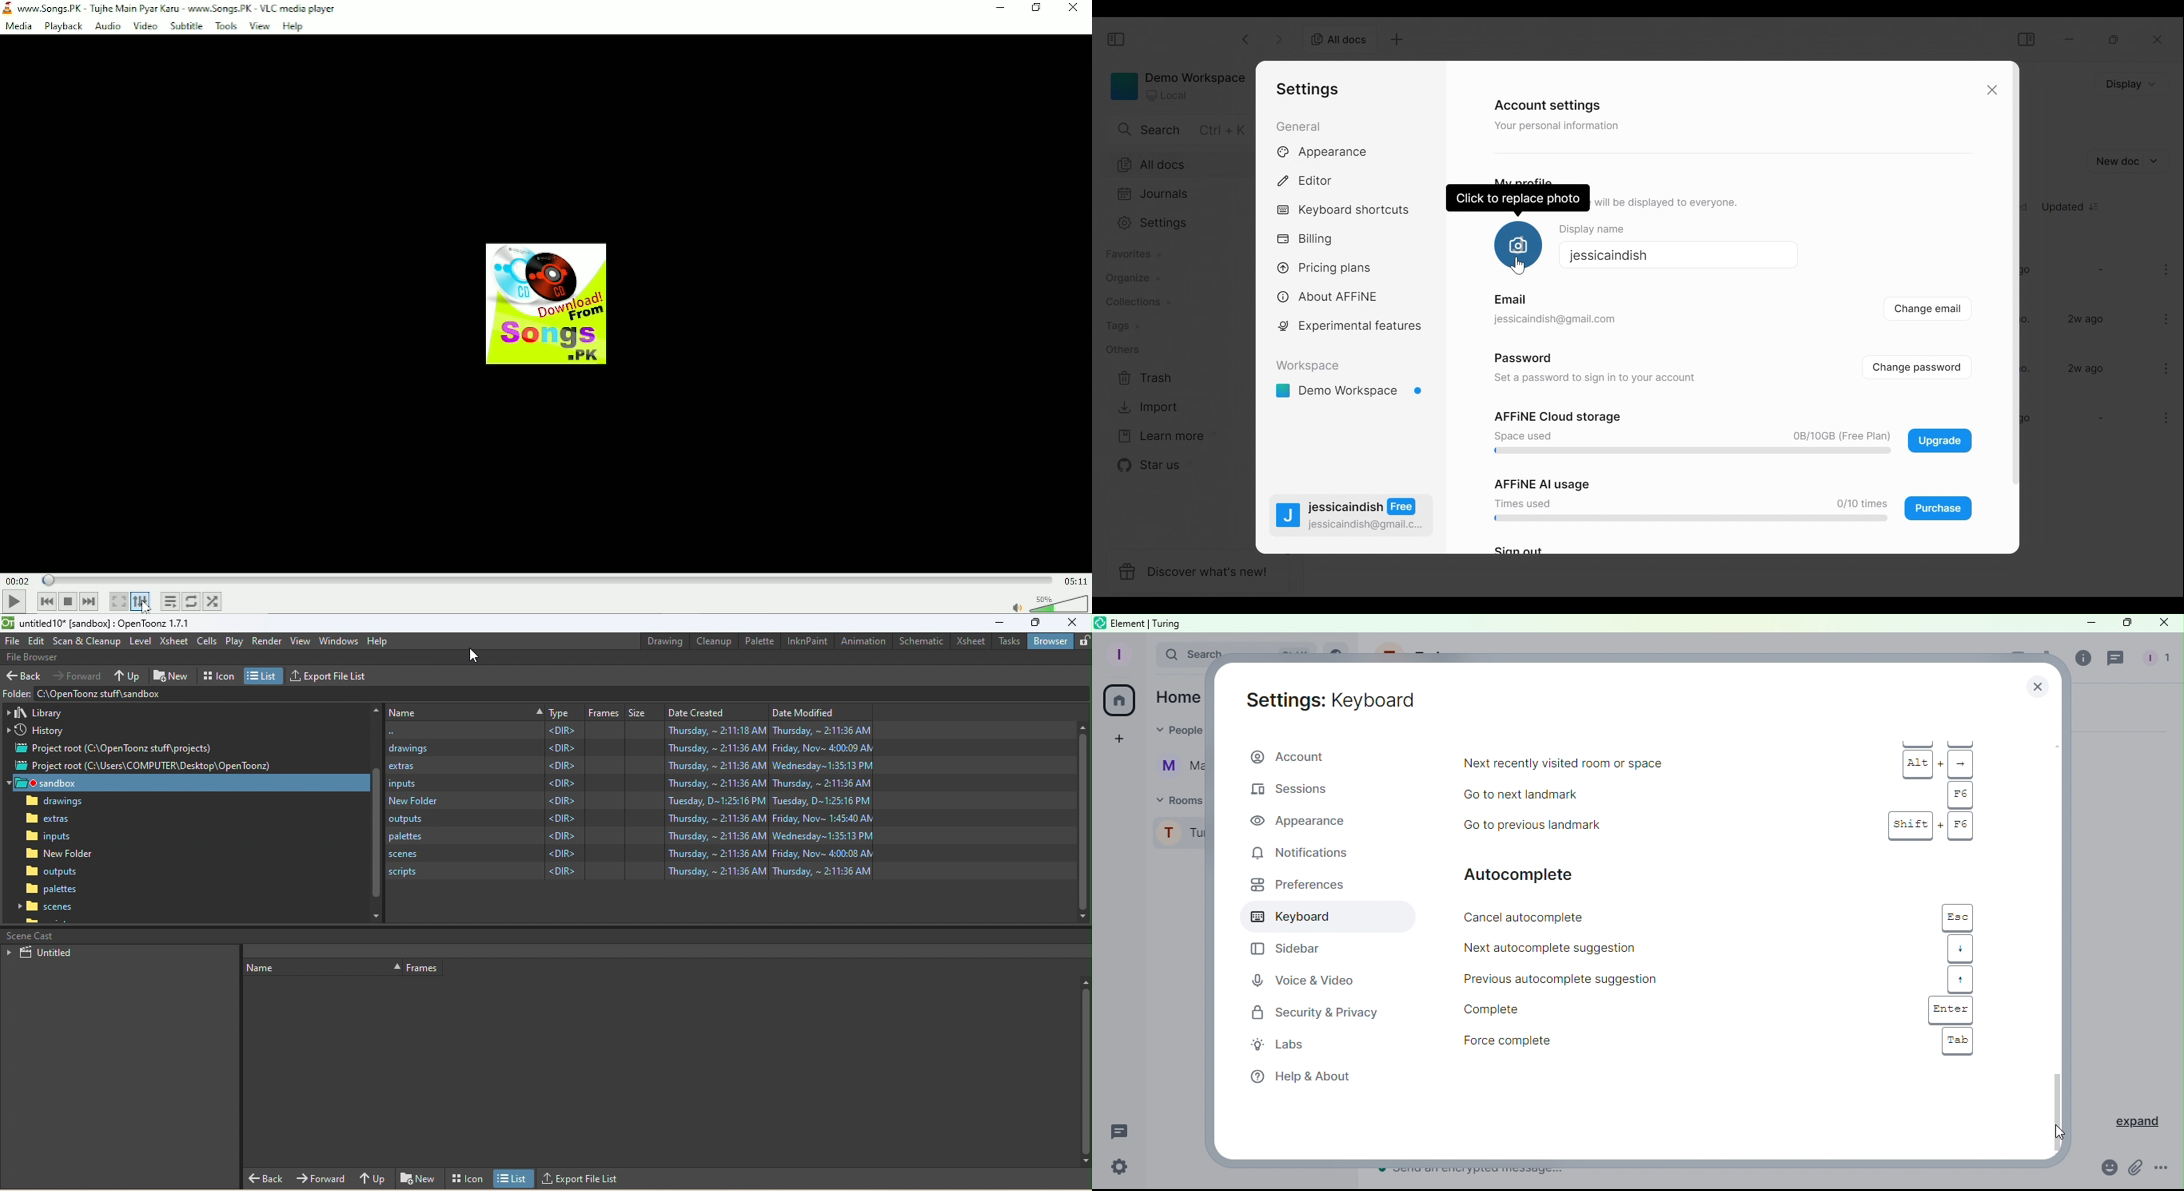 This screenshot has width=2184, height=1204. What do you see at coordinates (1544, 874) in the screenshot?
I see `Autocomplete` at bounding box center [1544, 874].